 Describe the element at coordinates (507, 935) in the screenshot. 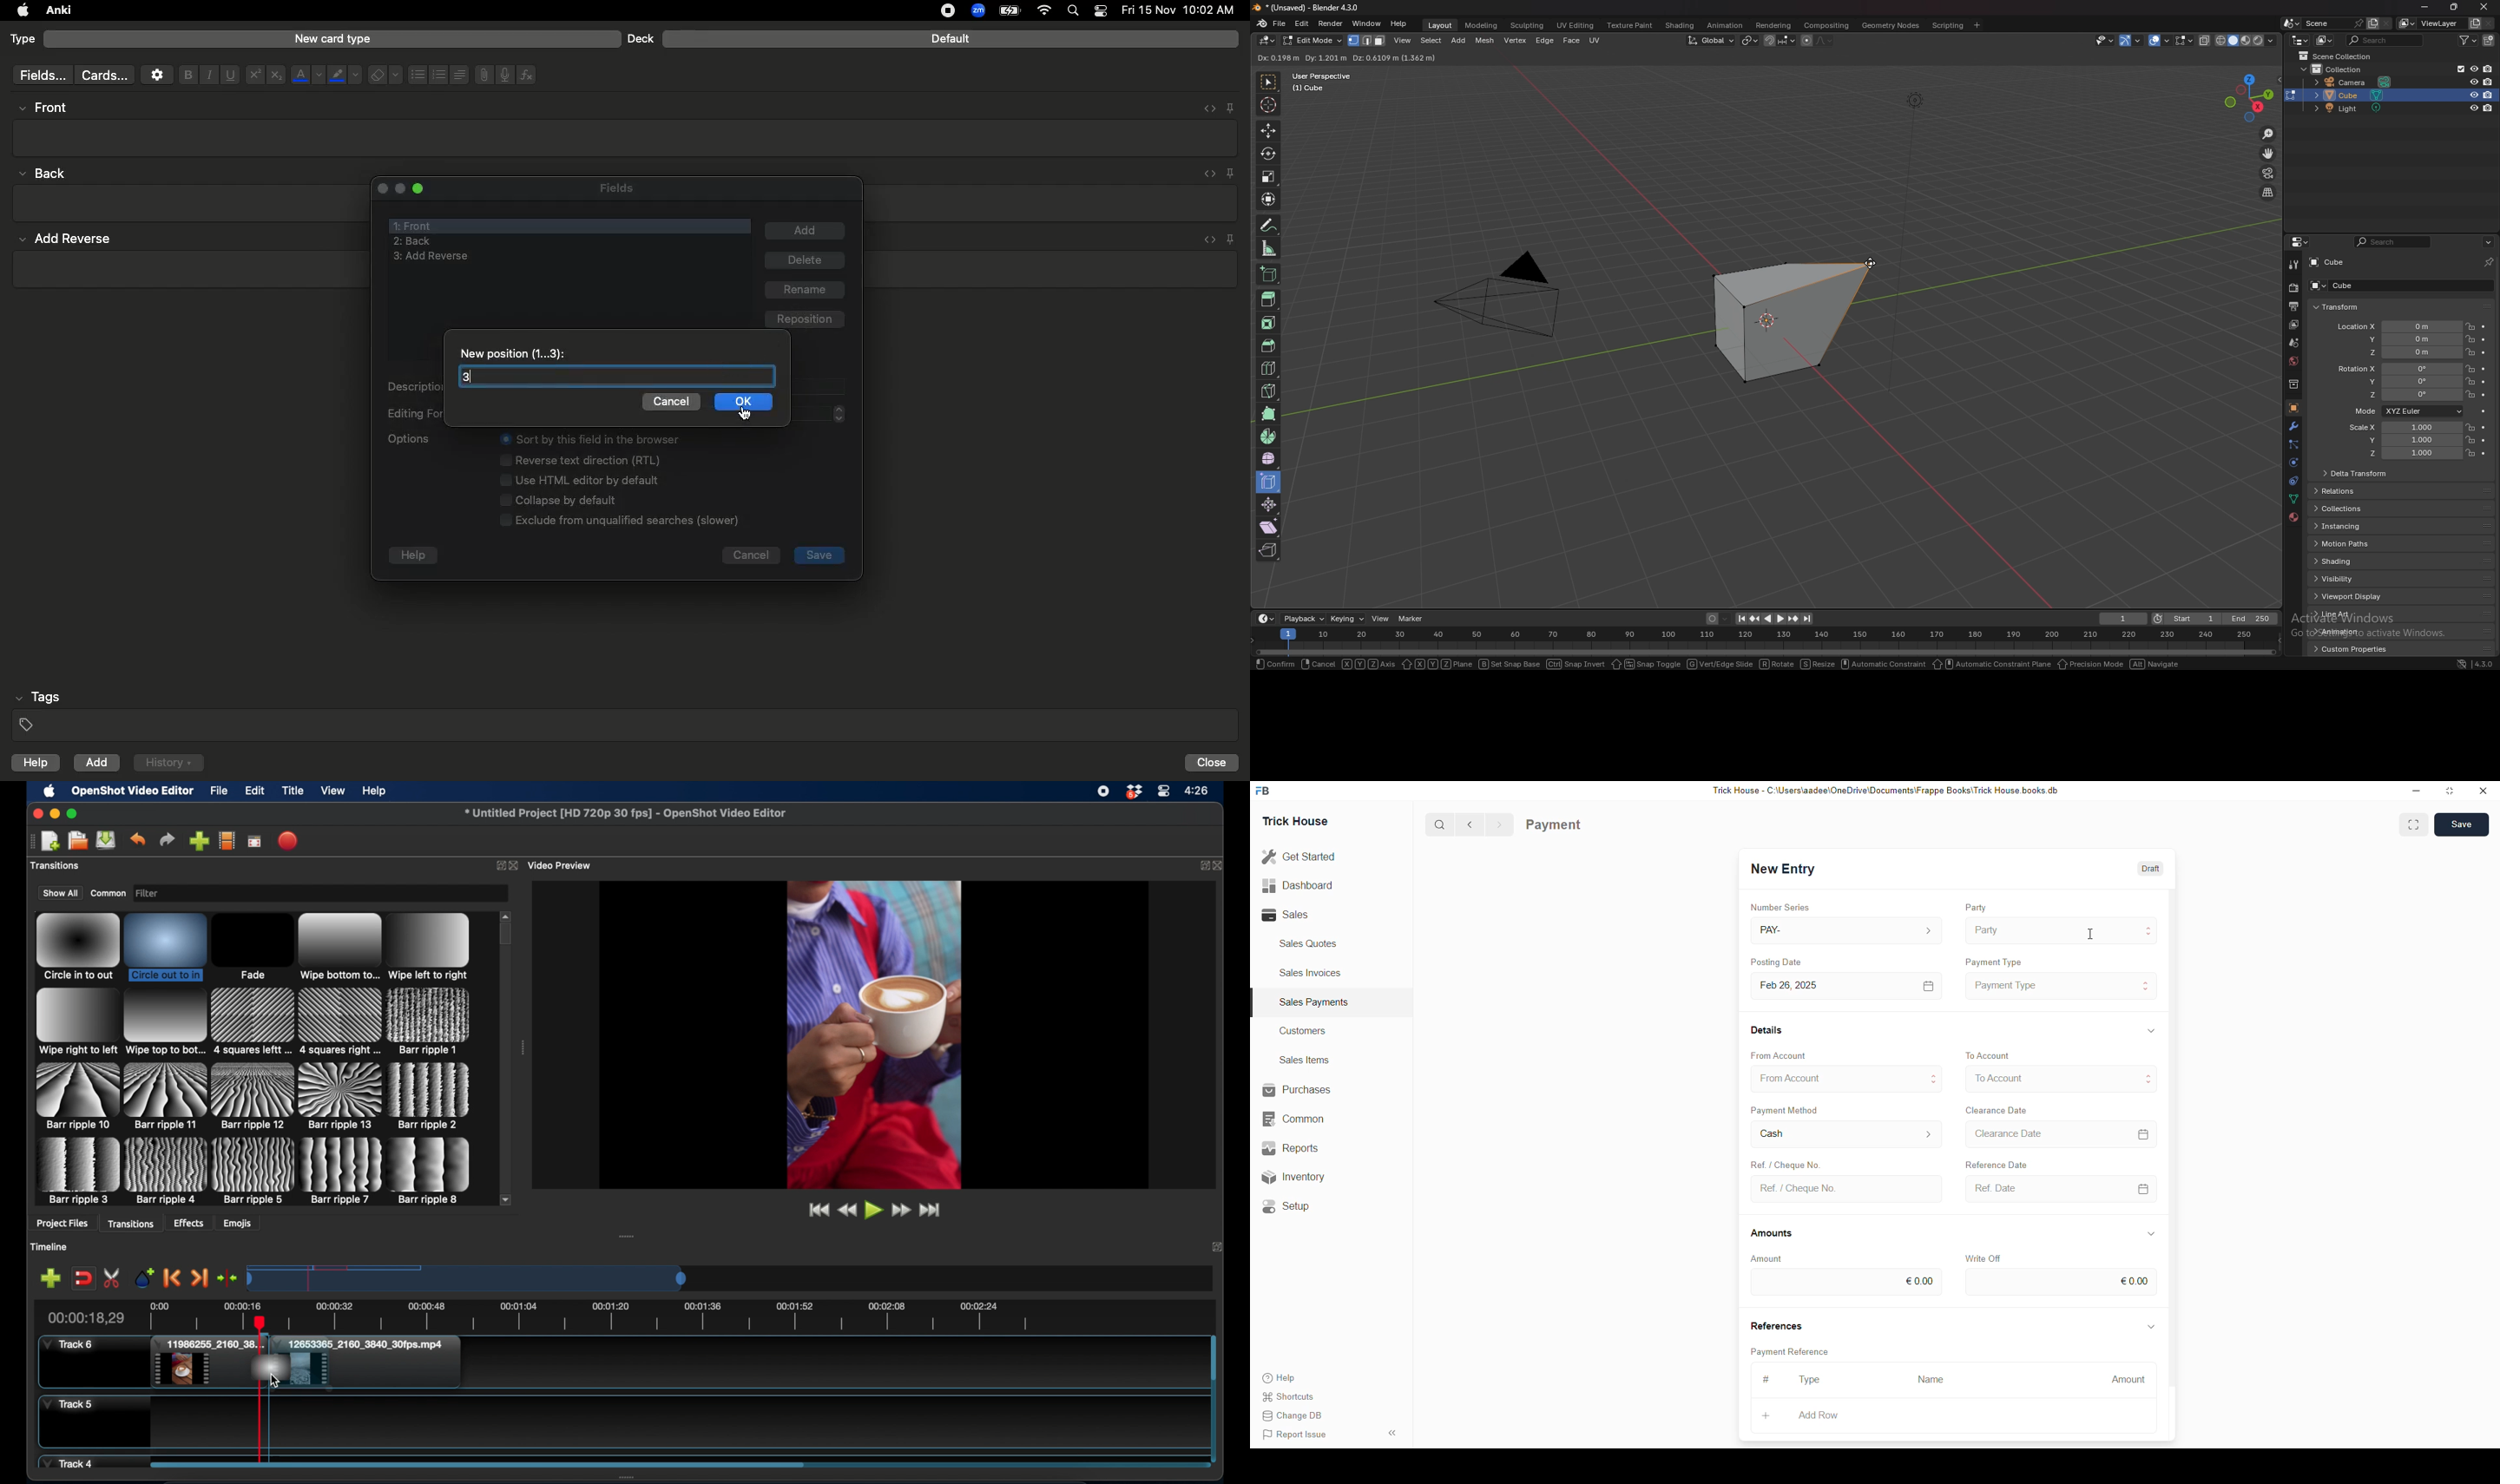

I see `scroll box` at that location.